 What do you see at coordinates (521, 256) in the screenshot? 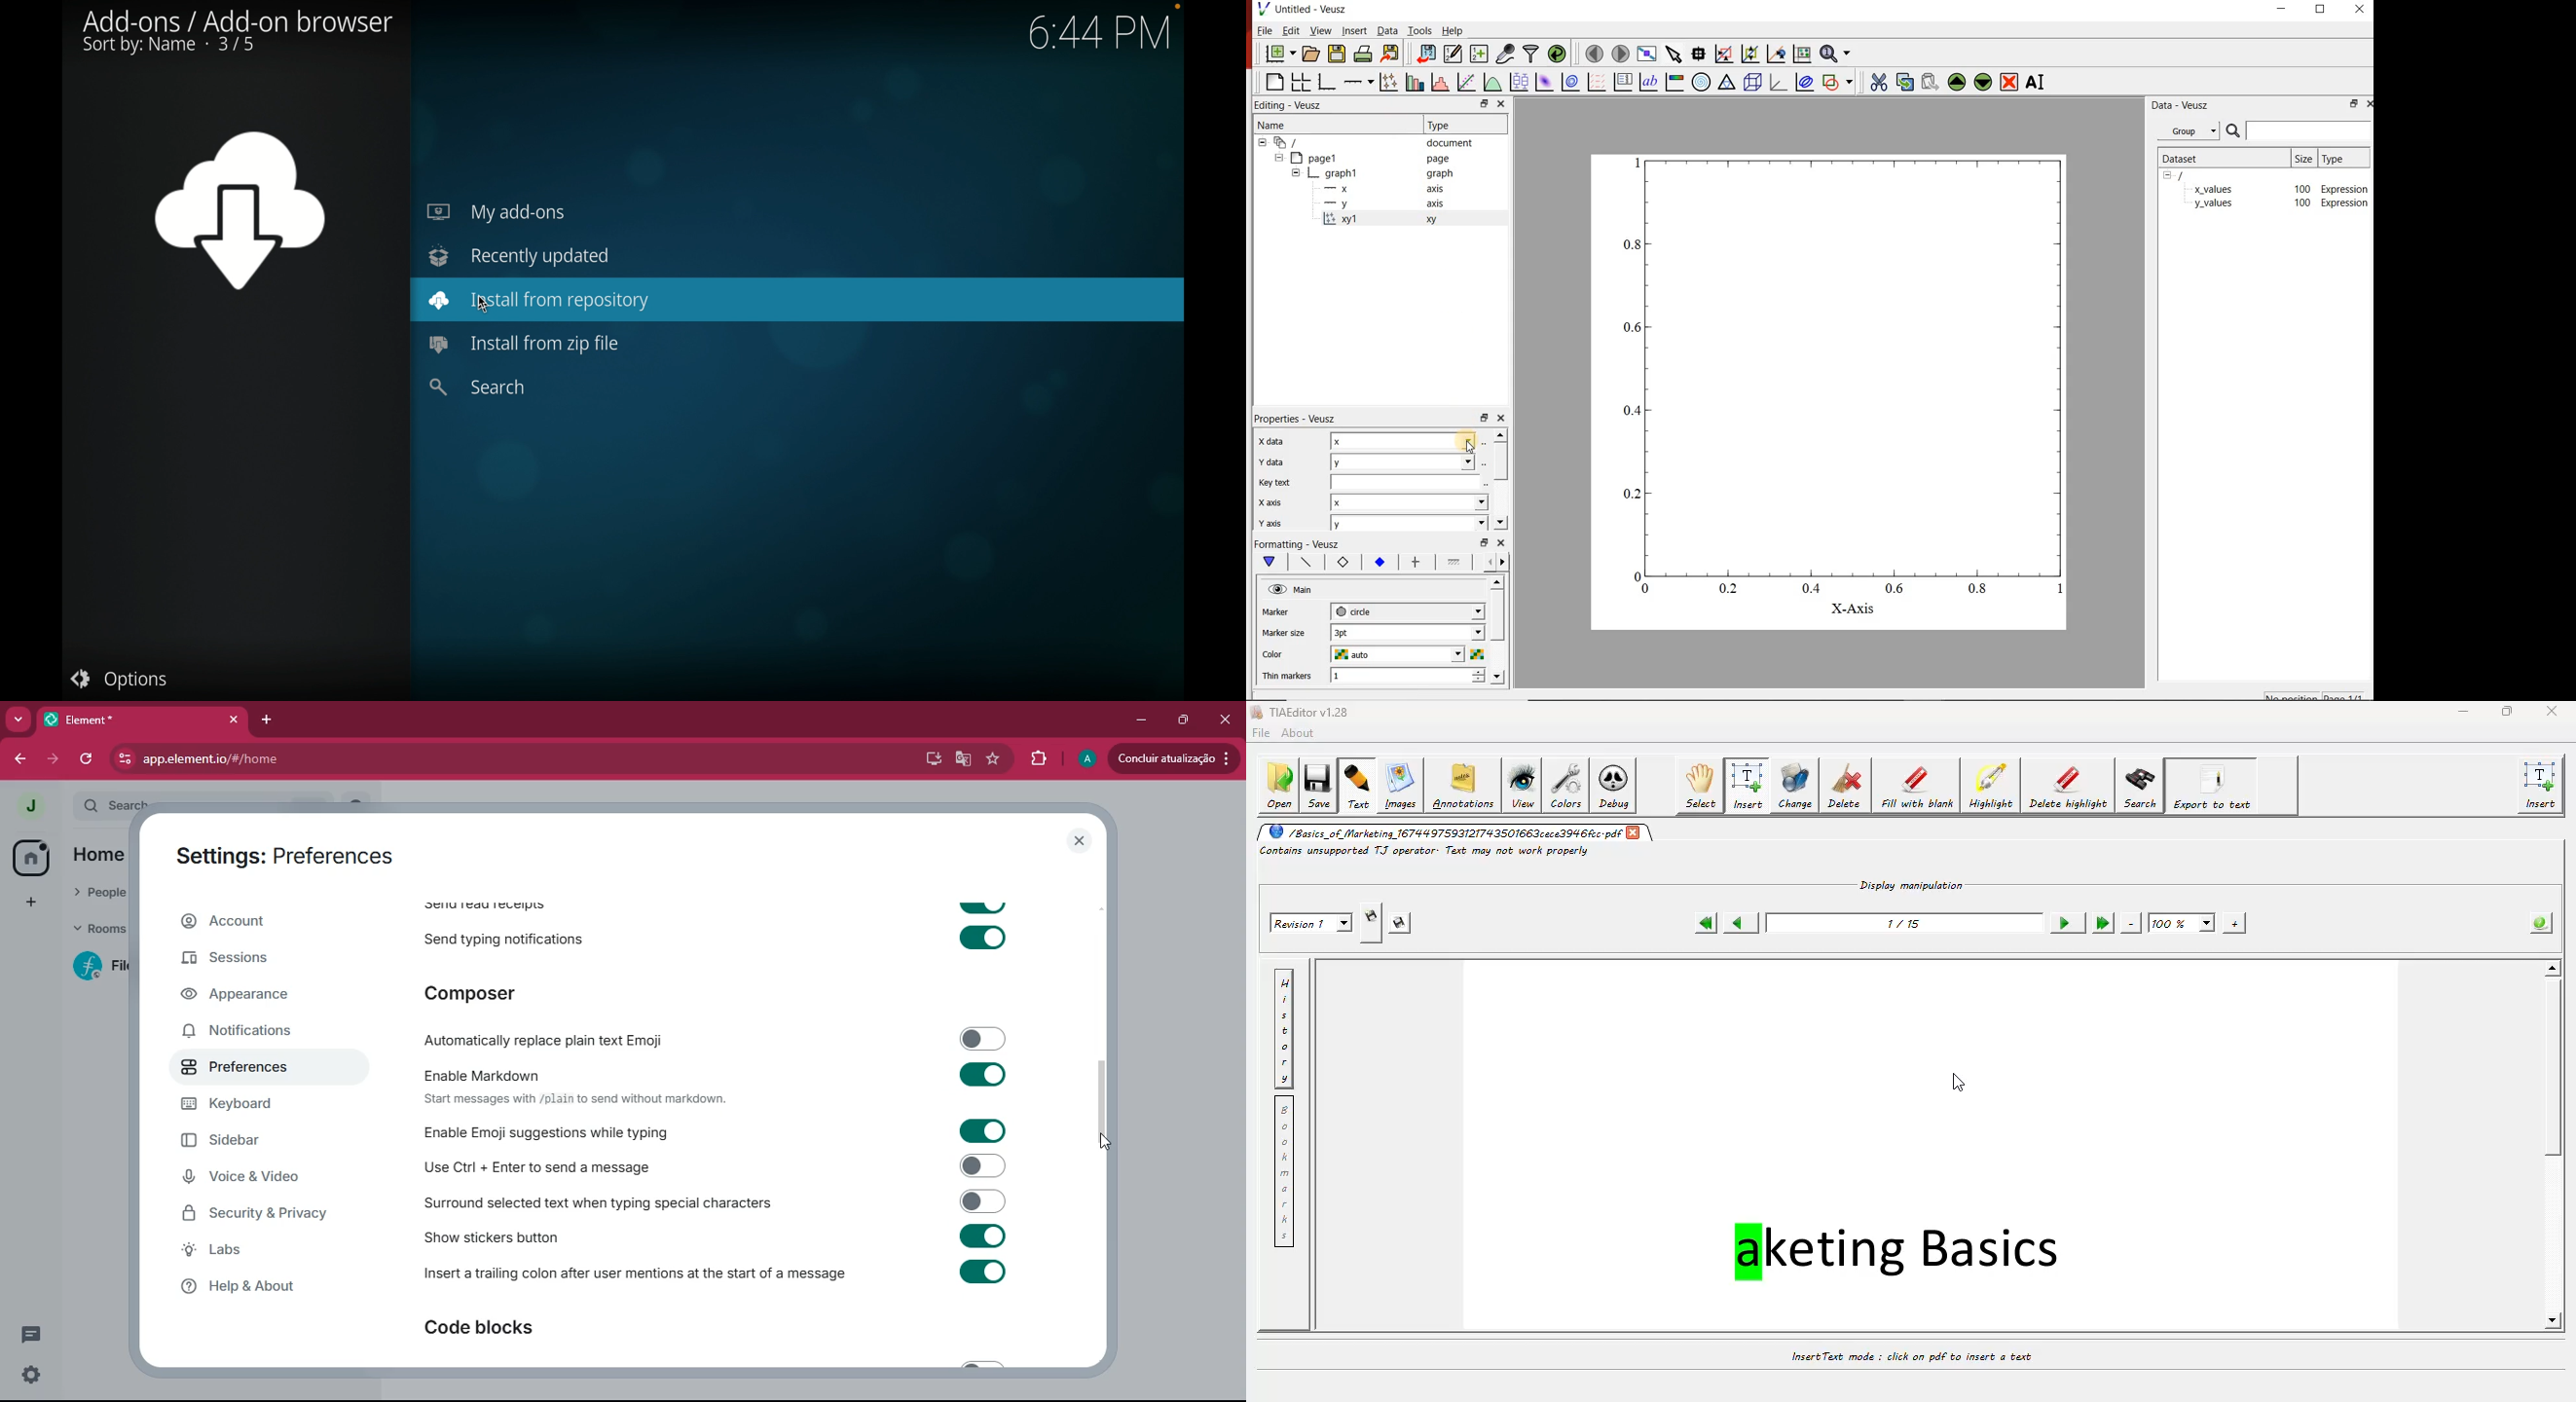
I see `recently updated` at bounding box center [521, 256].